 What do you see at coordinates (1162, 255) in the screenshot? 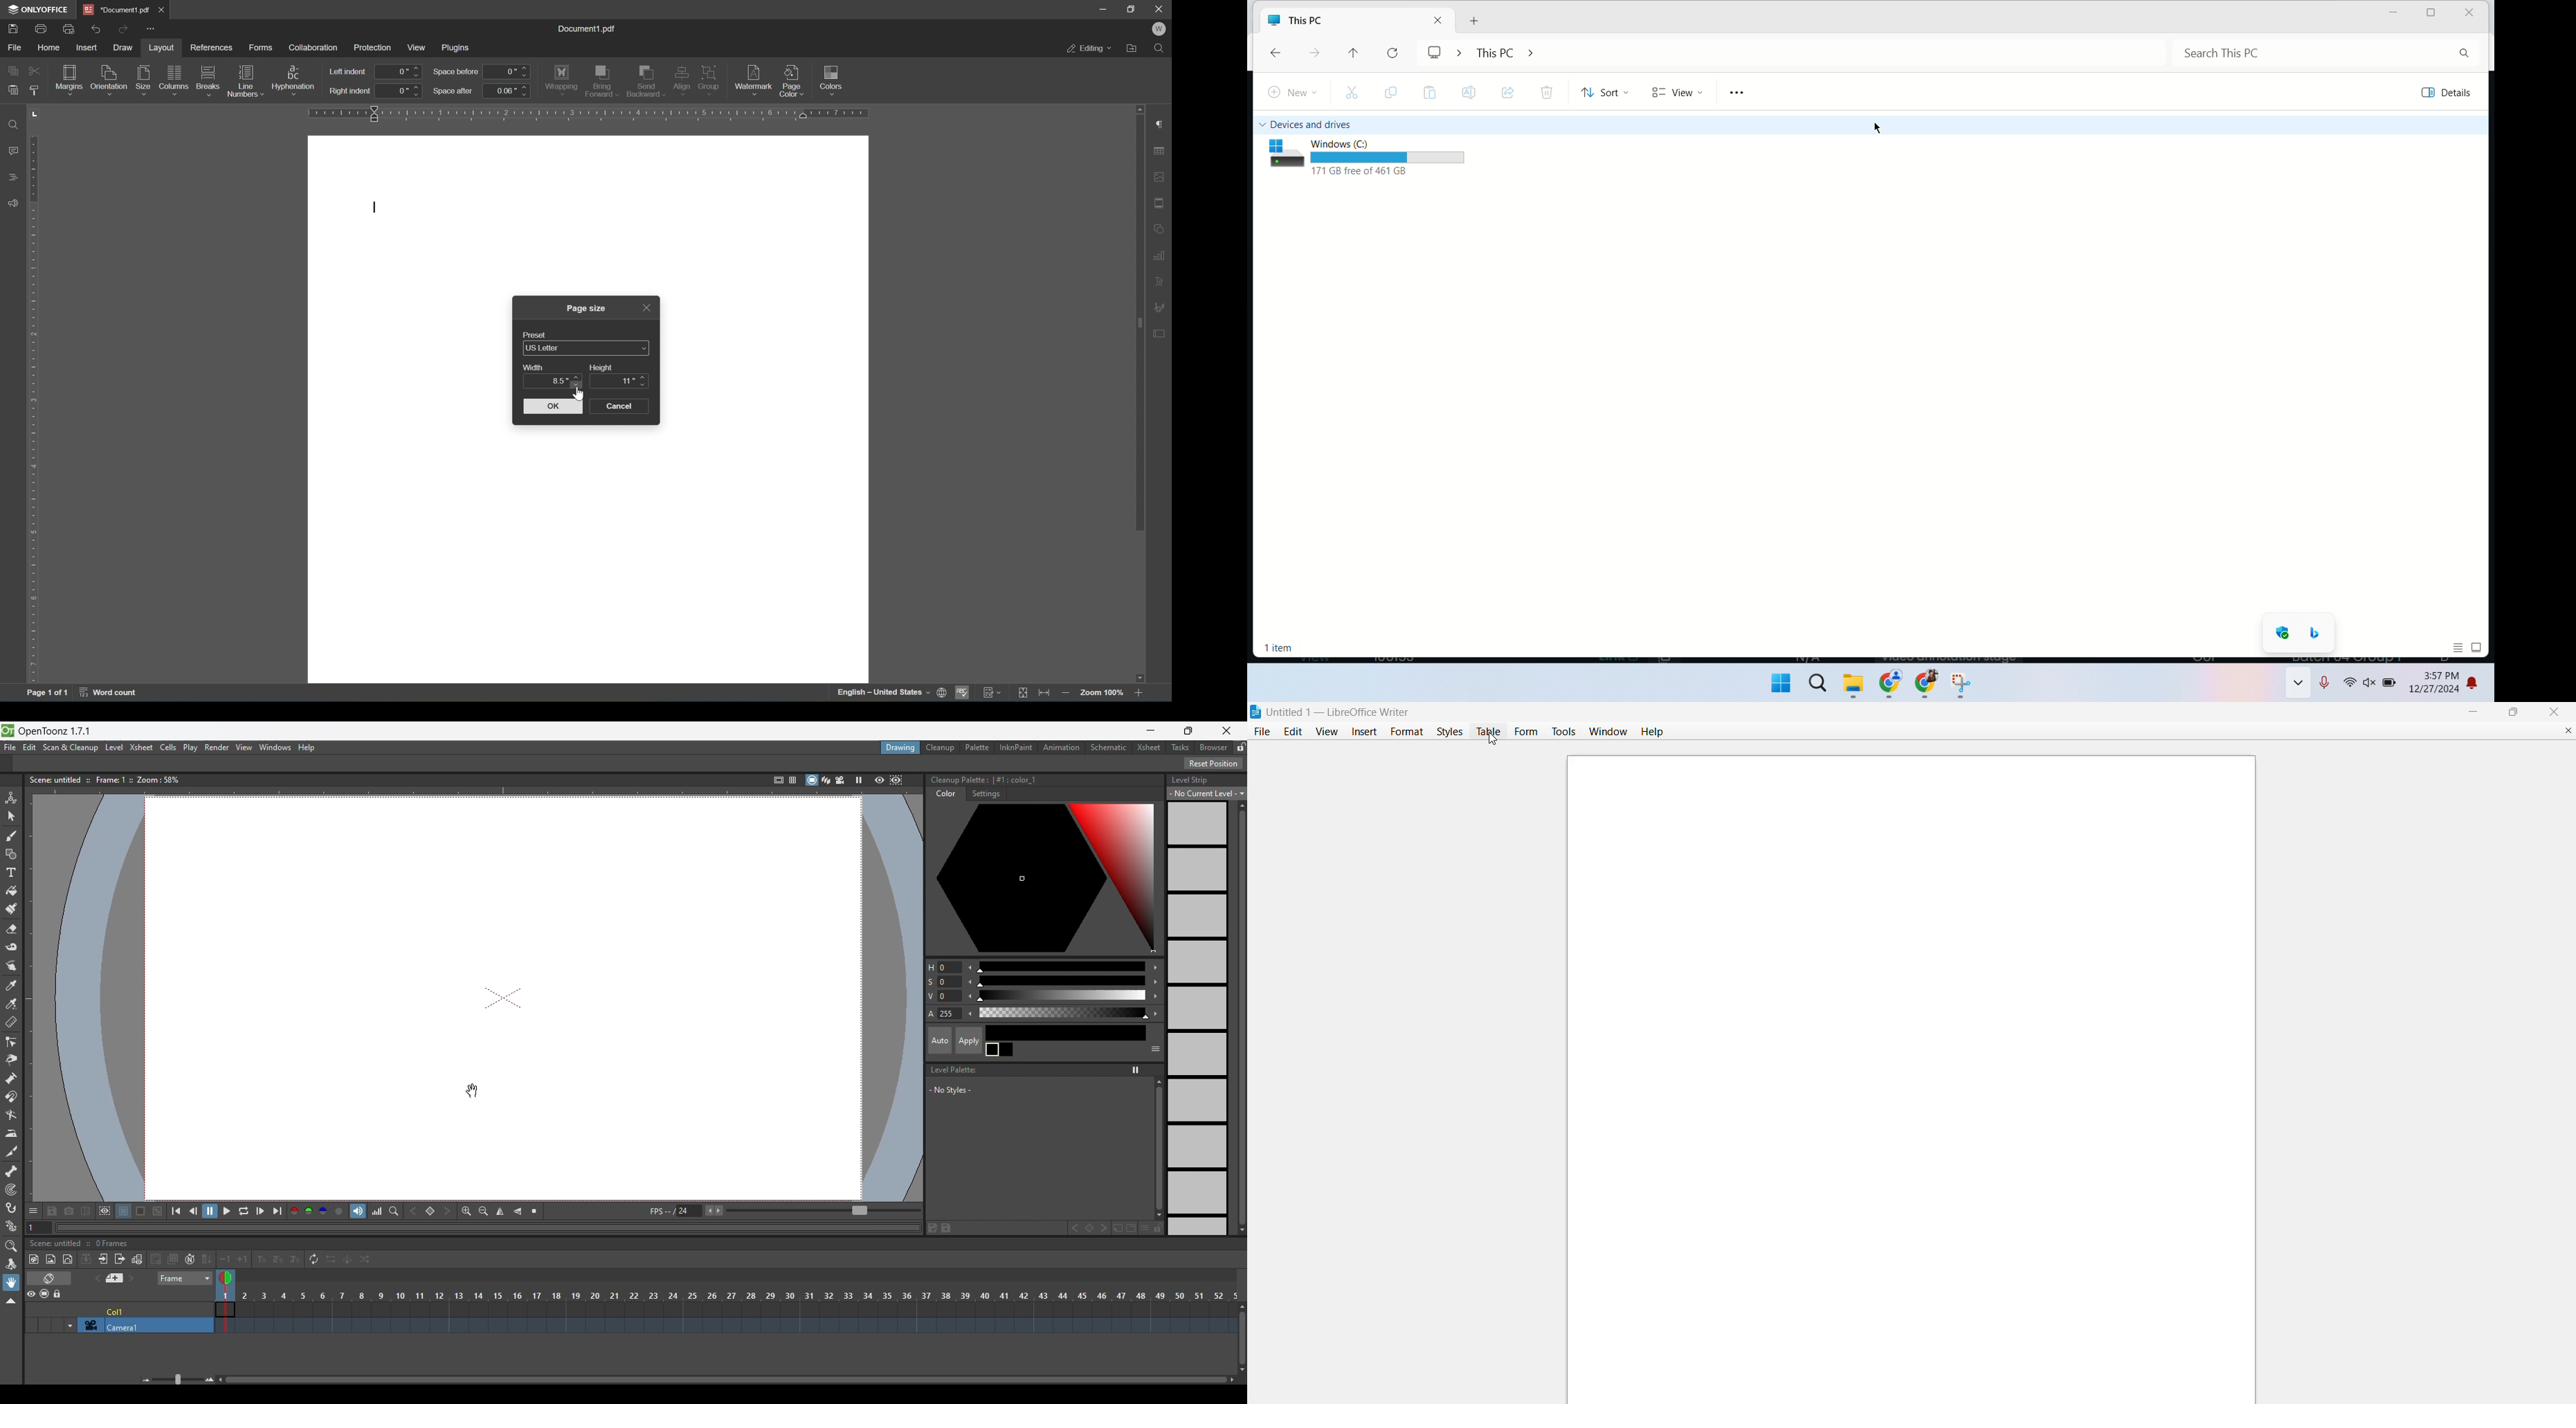
I see `chart settings` at bounding box center [1162, 255].